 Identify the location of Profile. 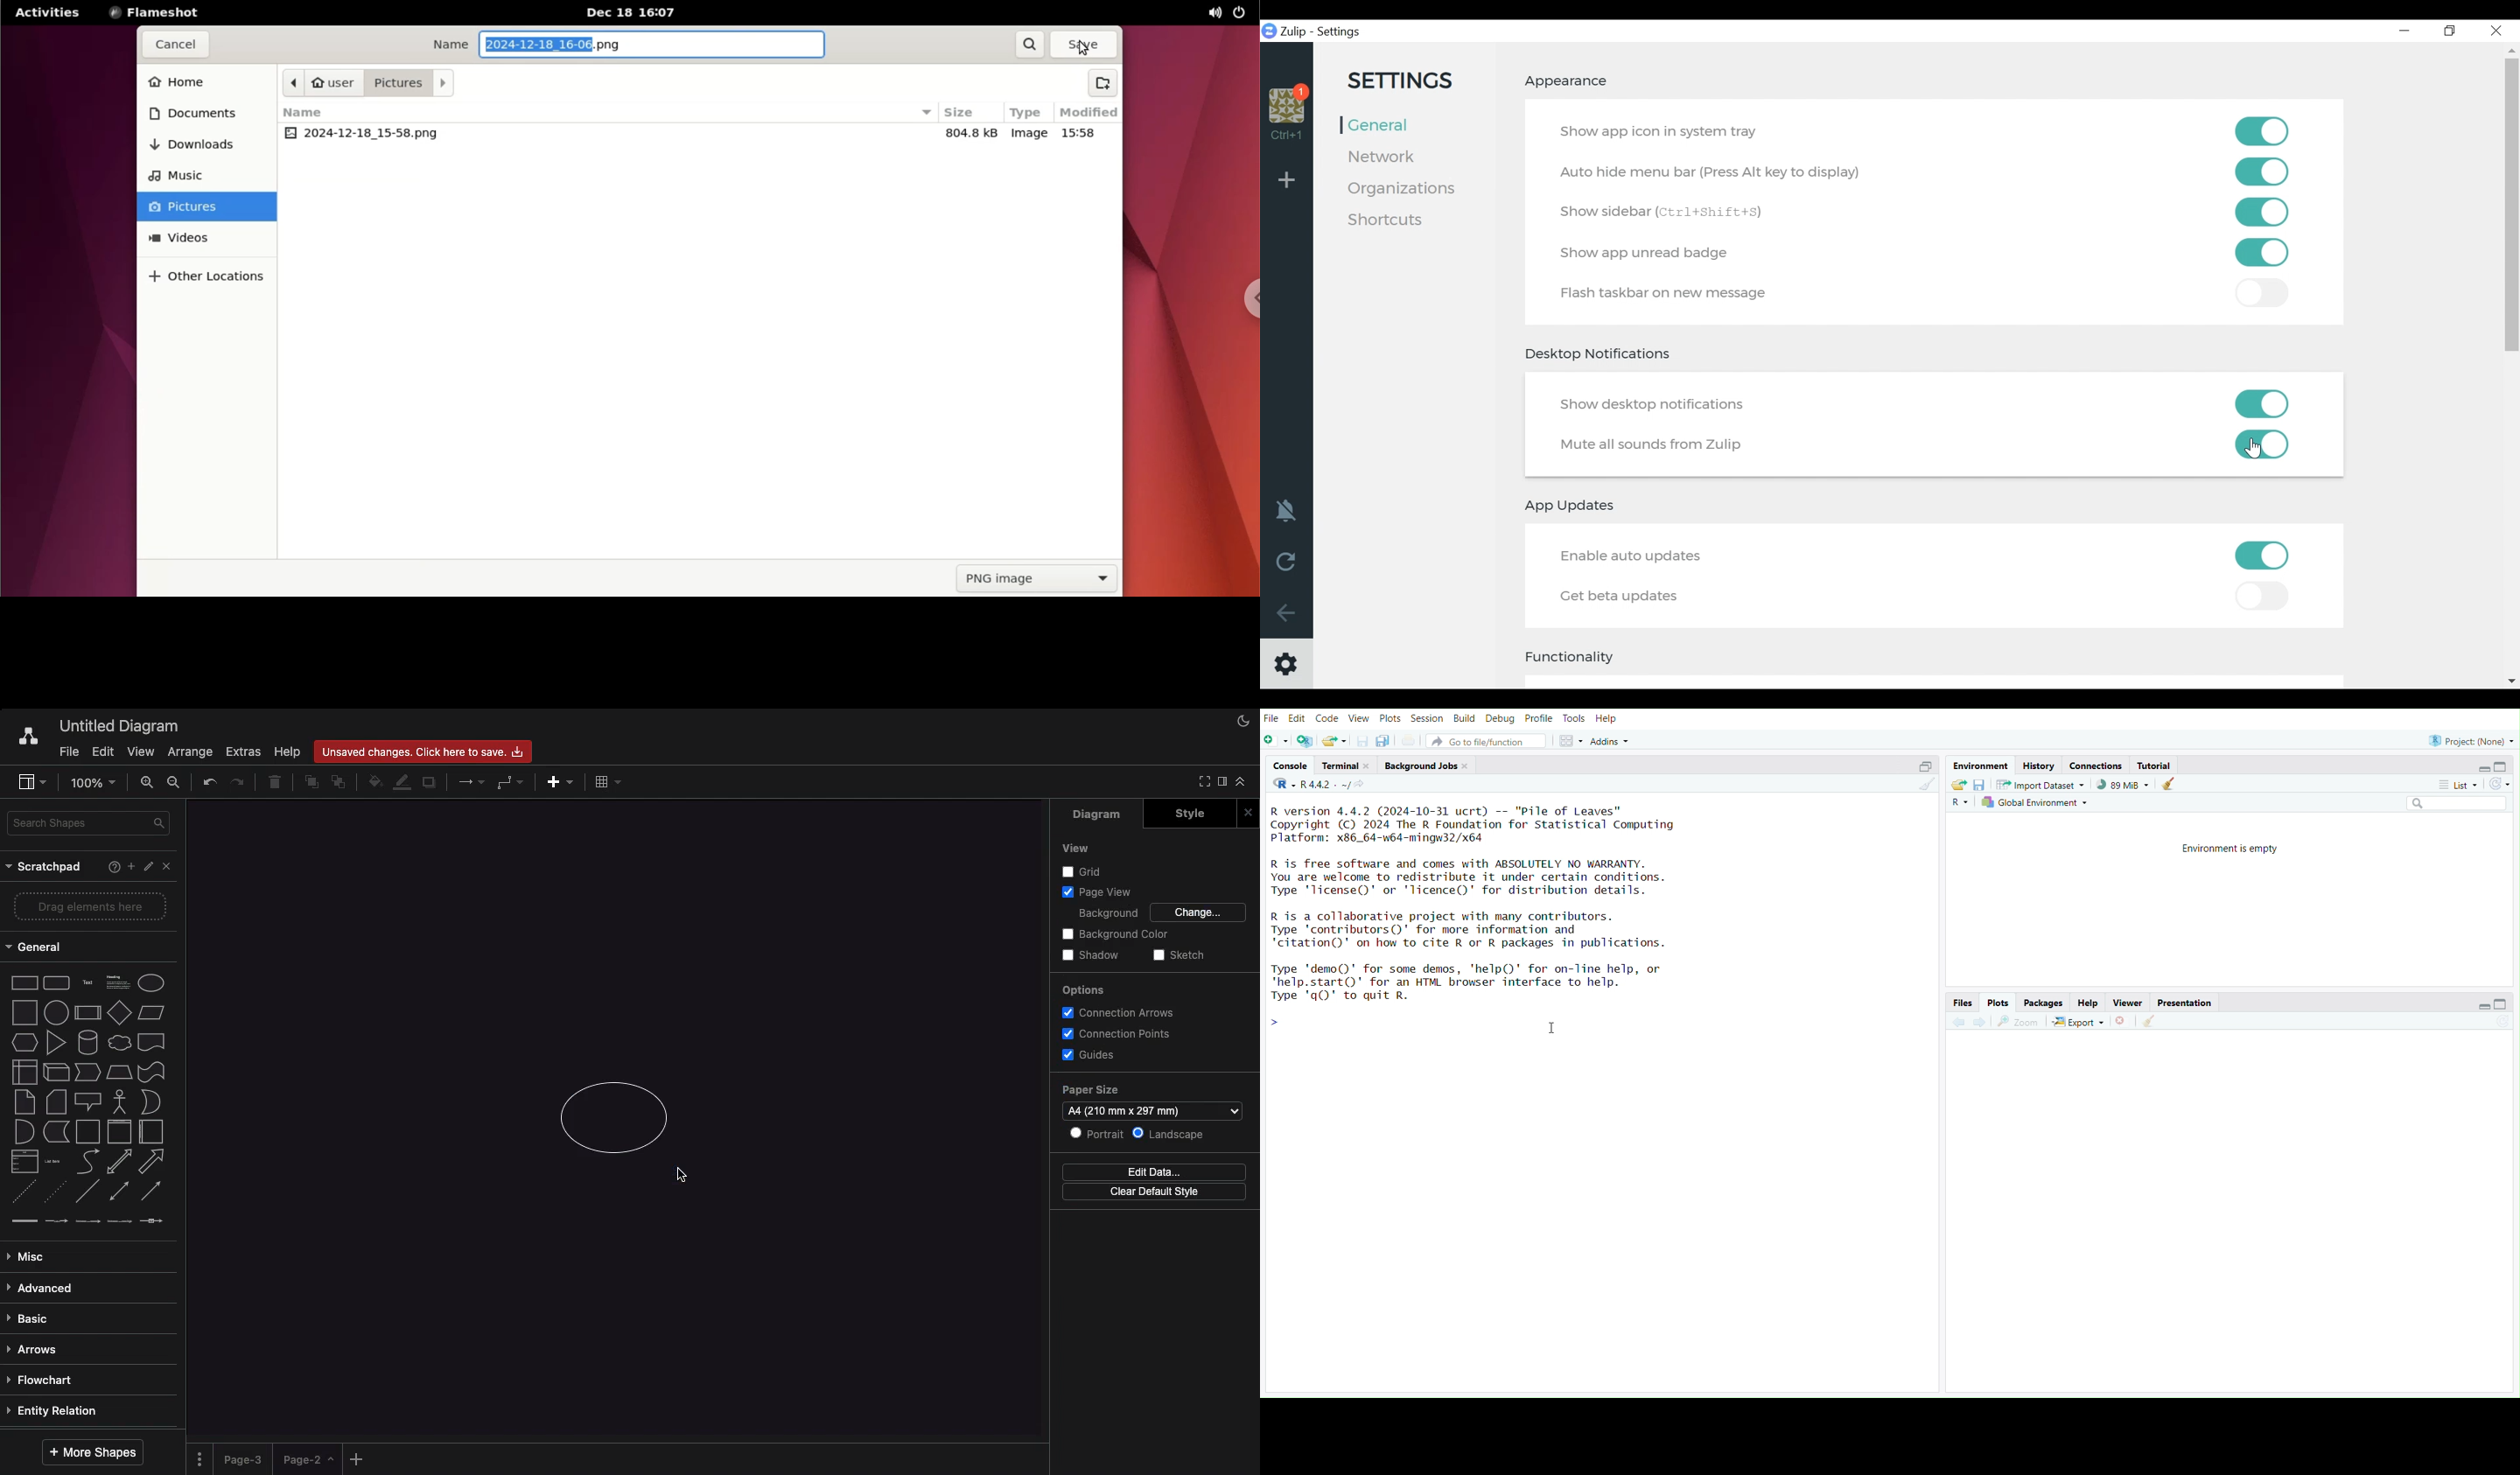
(1537, 719).